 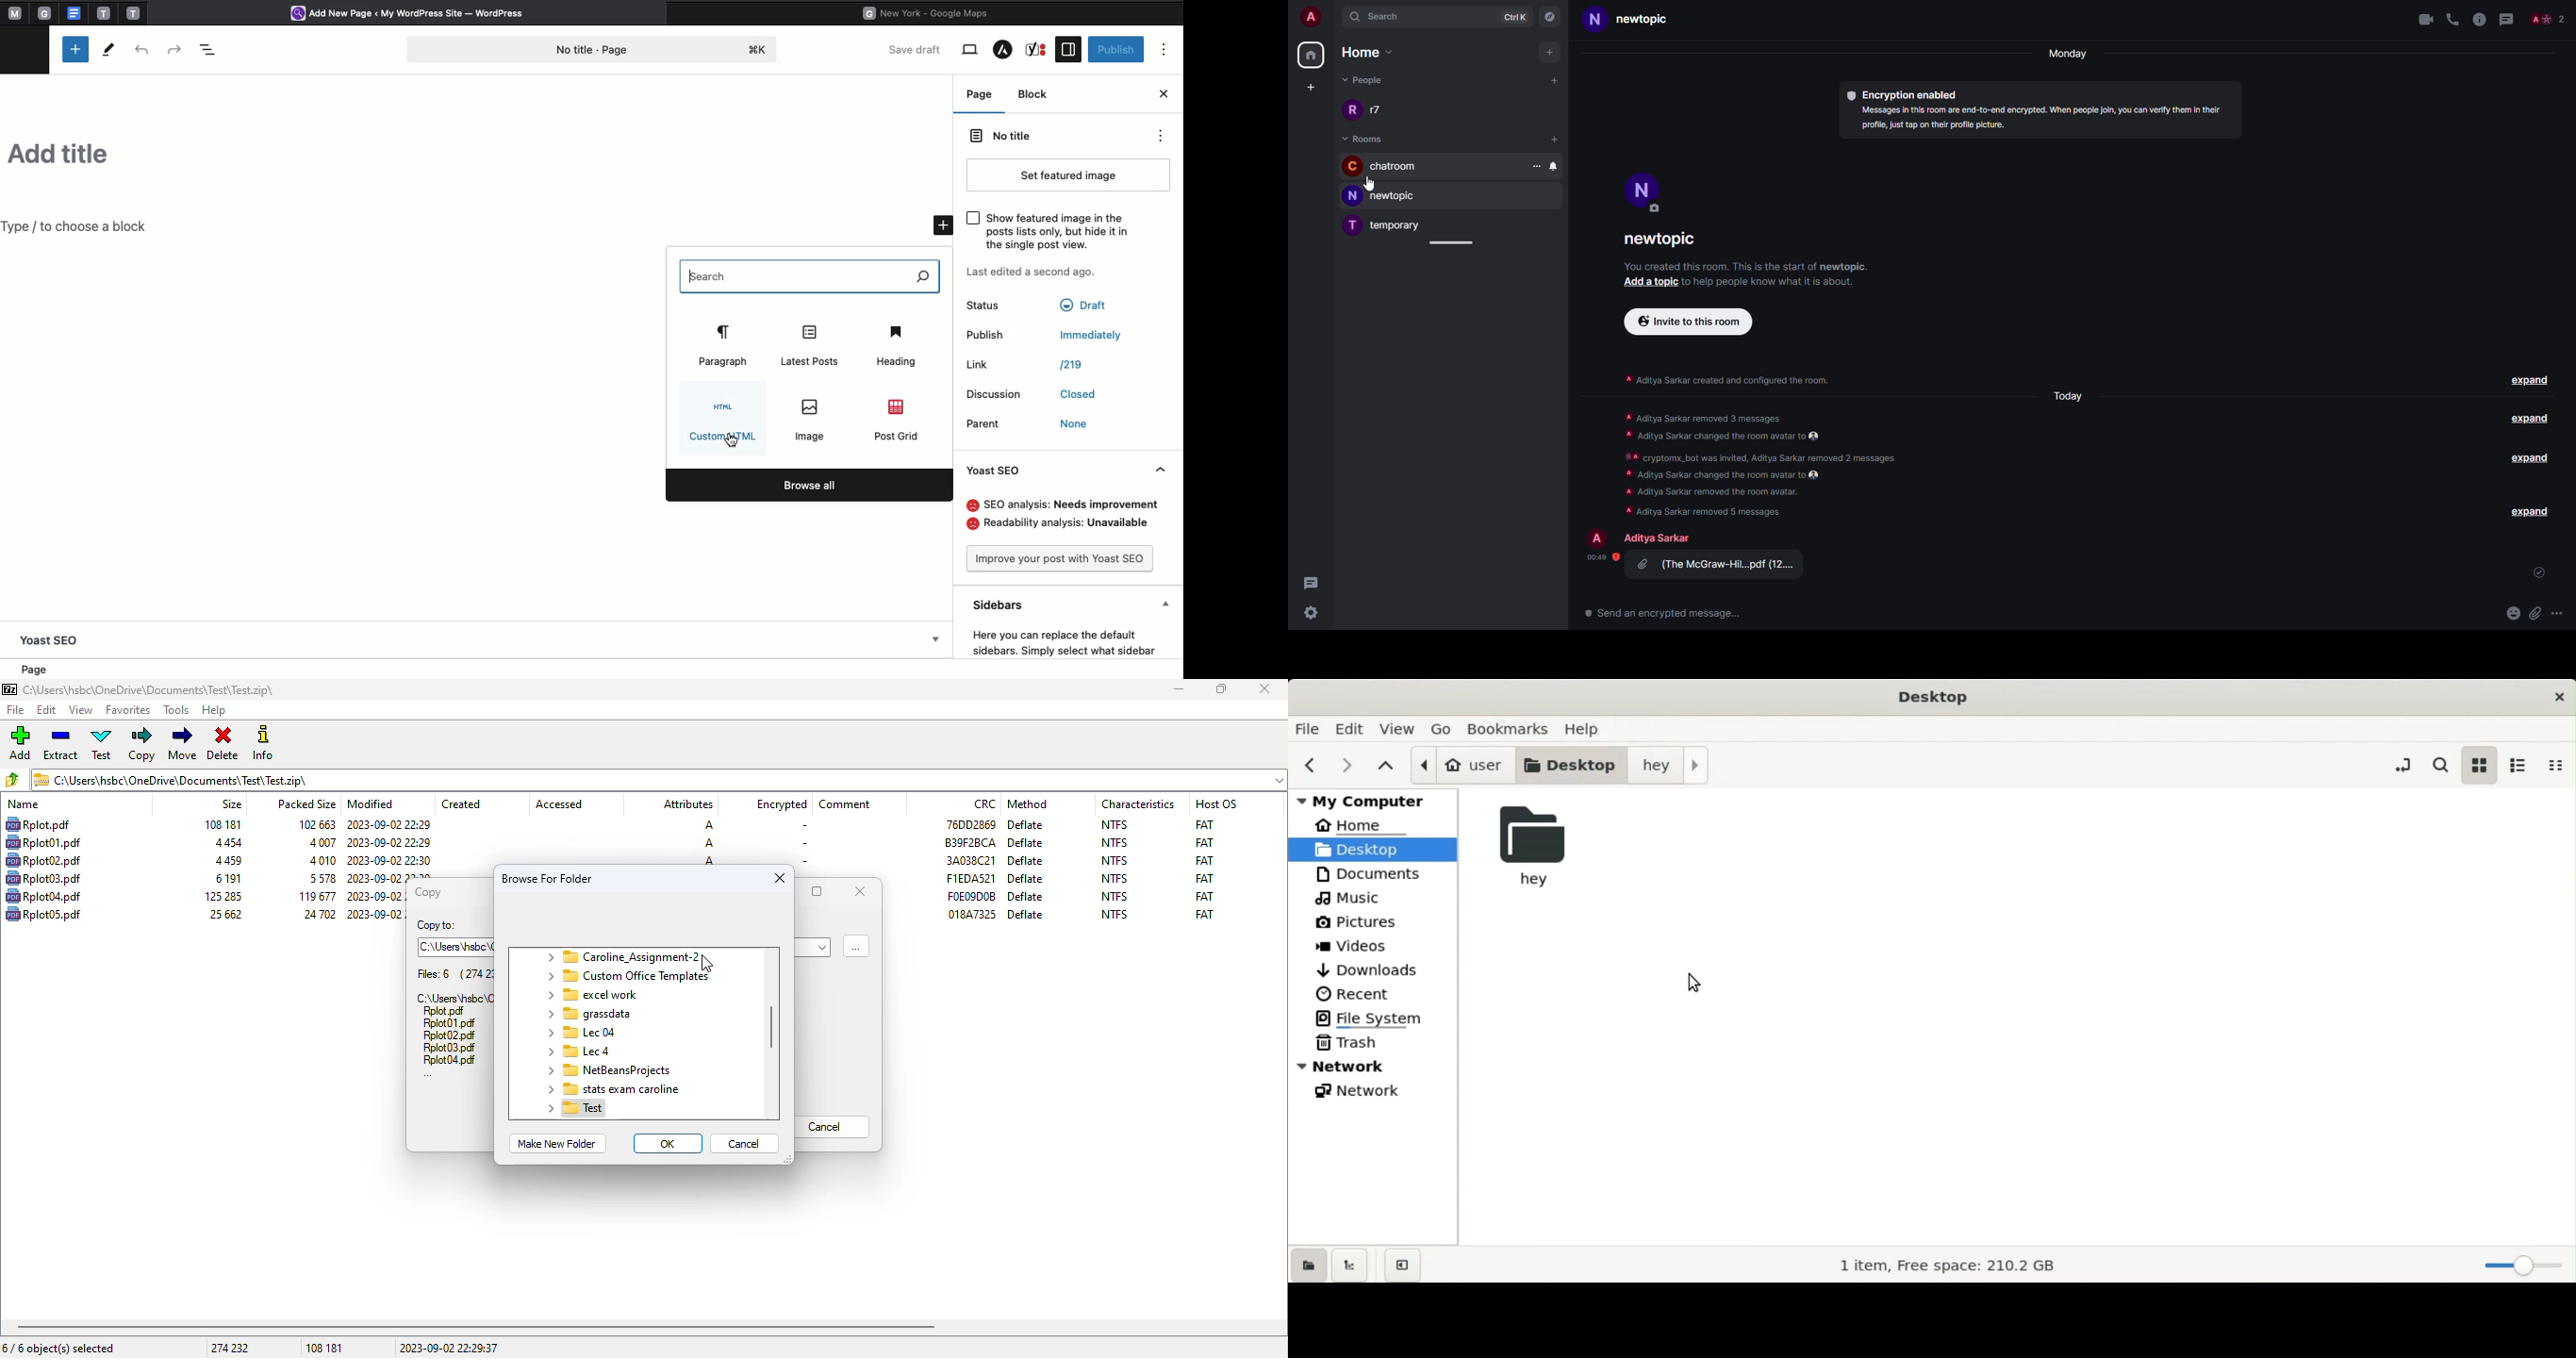 What do you see at coordinates (1221, 689) in the screenshot?
I see `maximize` at bounding box center [1221, 689].